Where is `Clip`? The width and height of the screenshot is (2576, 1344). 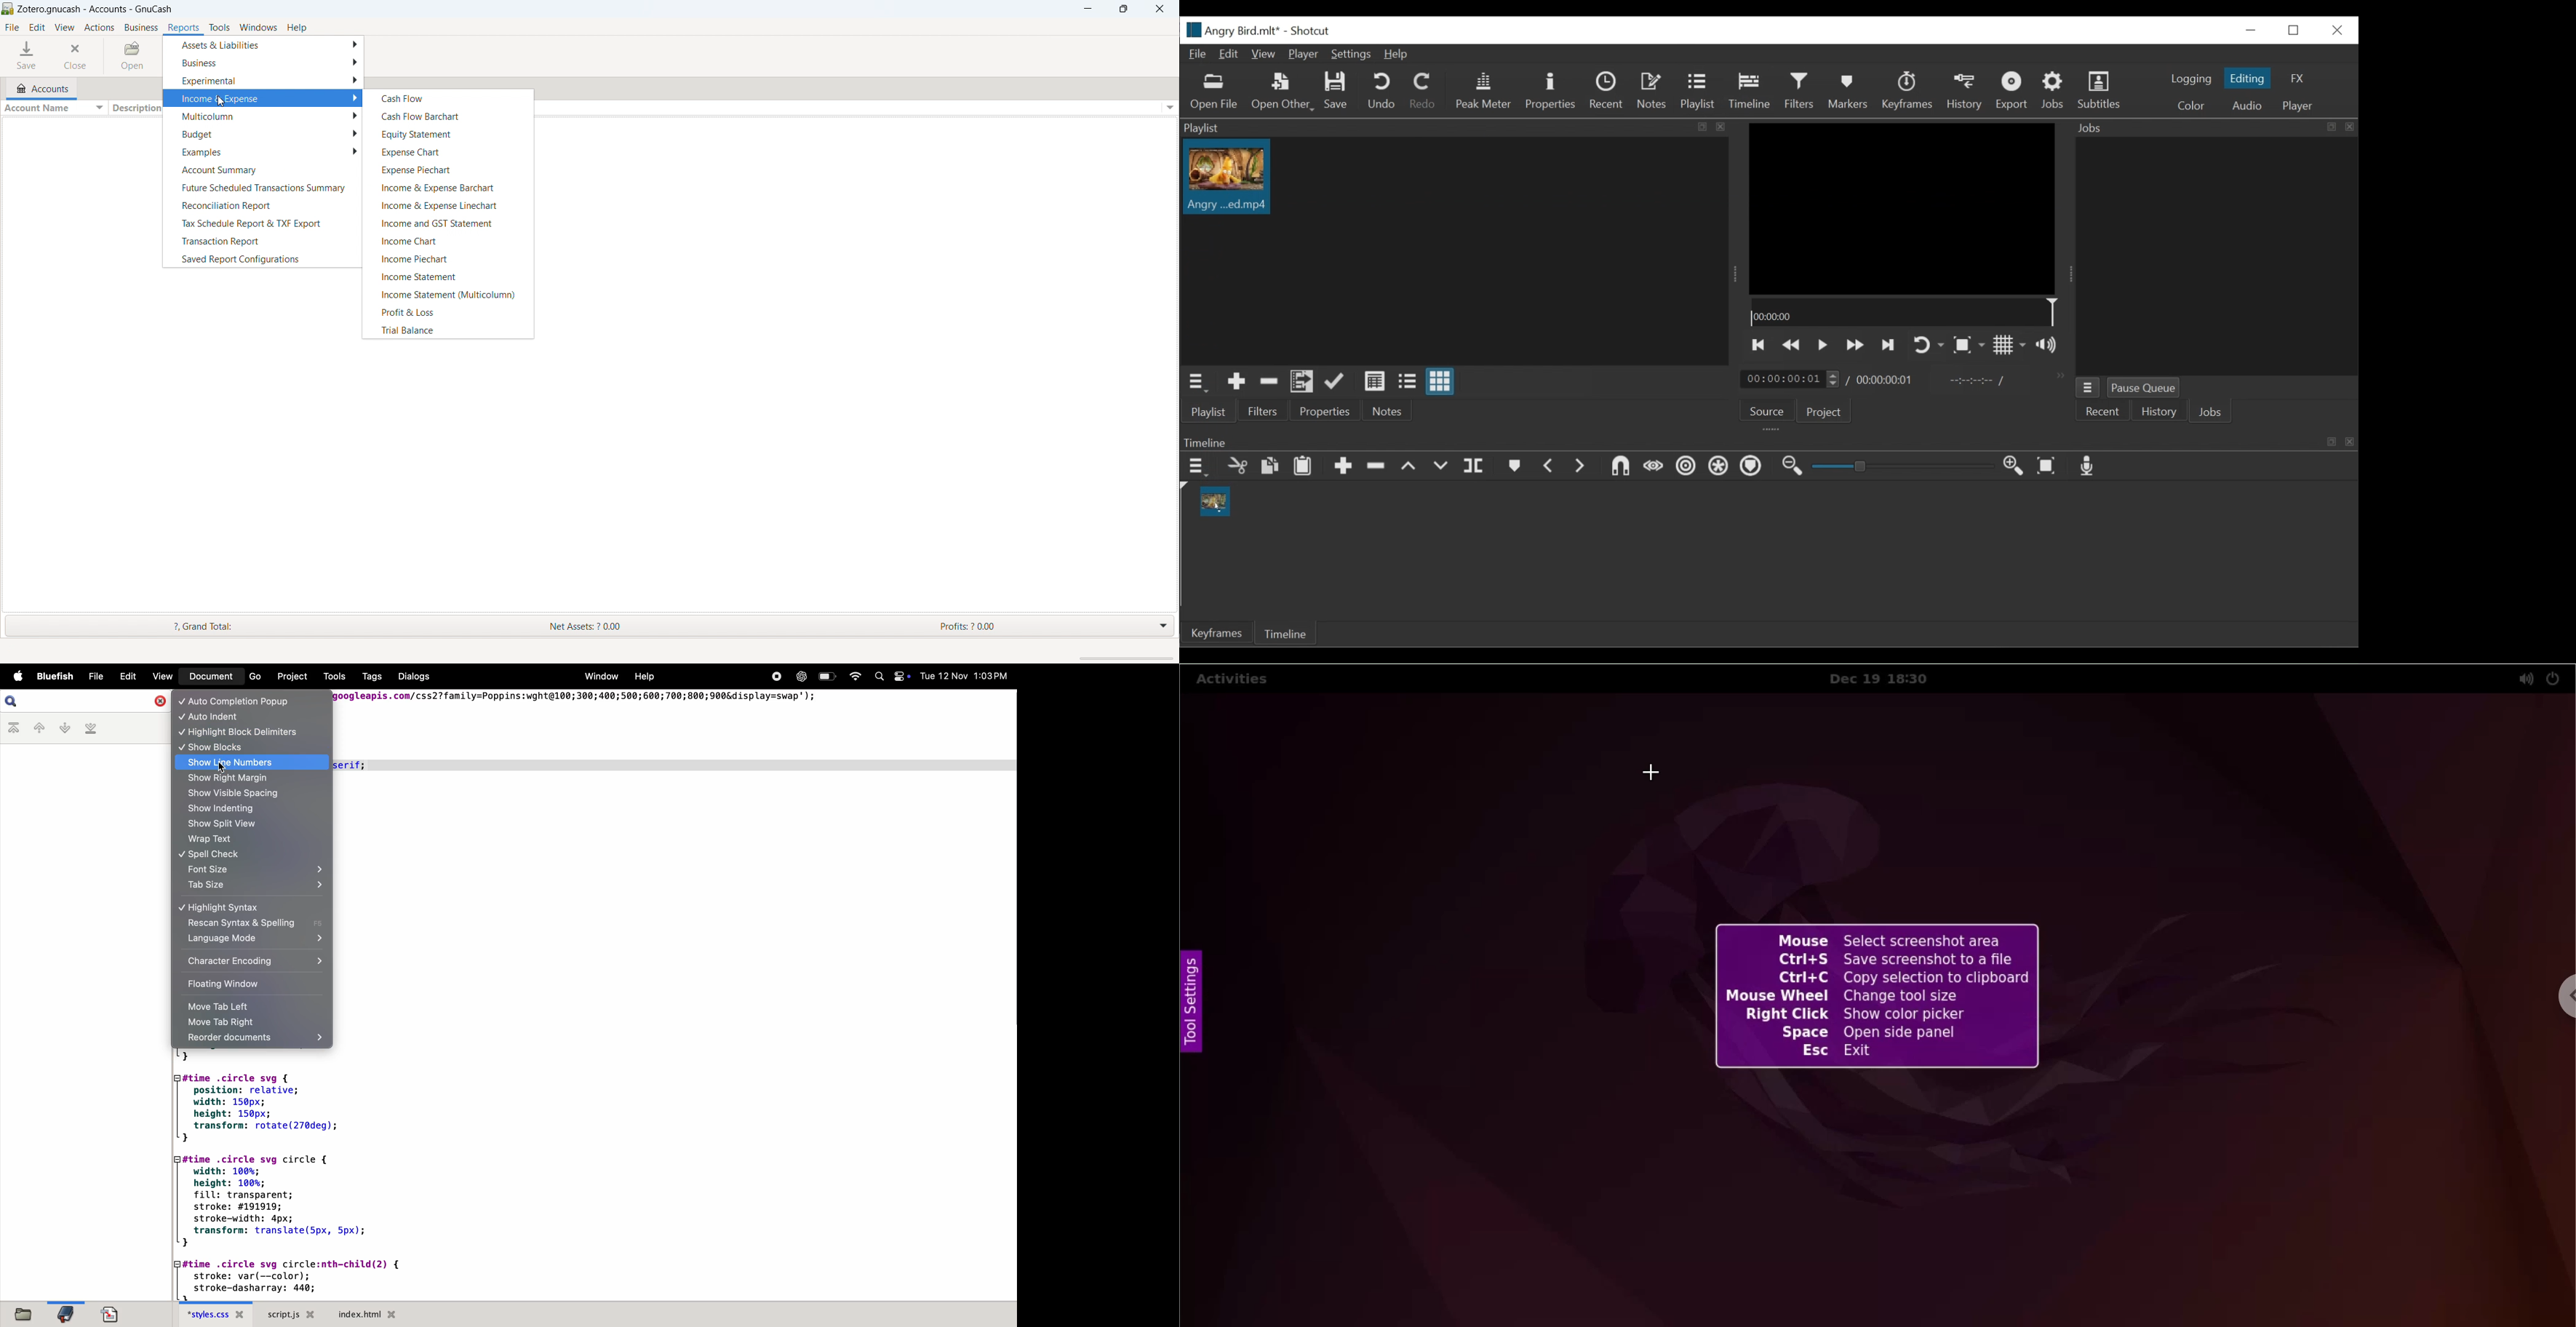
Clip is located at coordinates (1215, 501).